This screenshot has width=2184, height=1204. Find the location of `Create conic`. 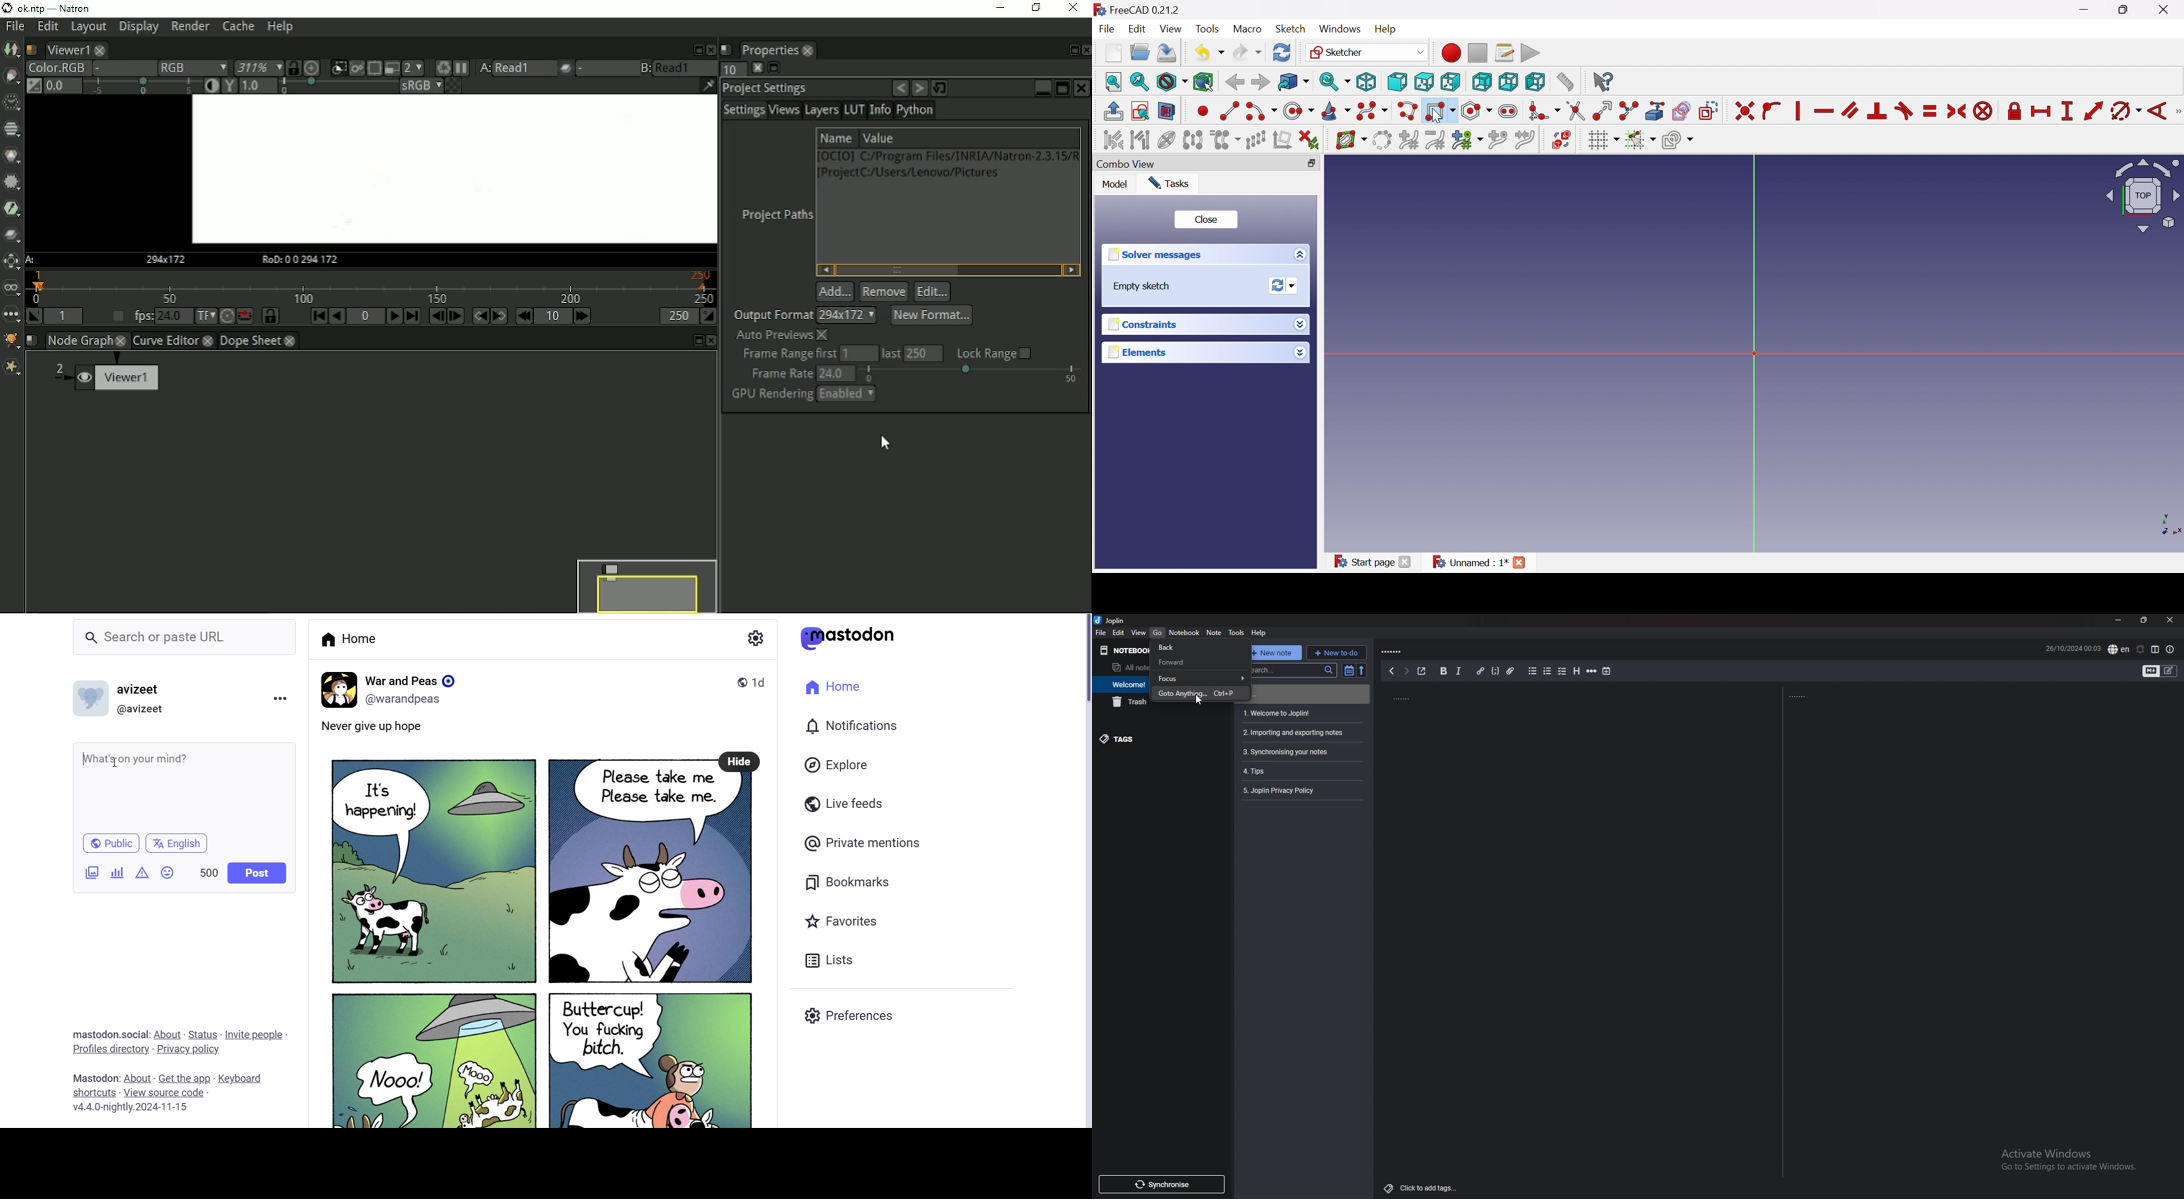

Create conic is located at coordinates (1336, 111).